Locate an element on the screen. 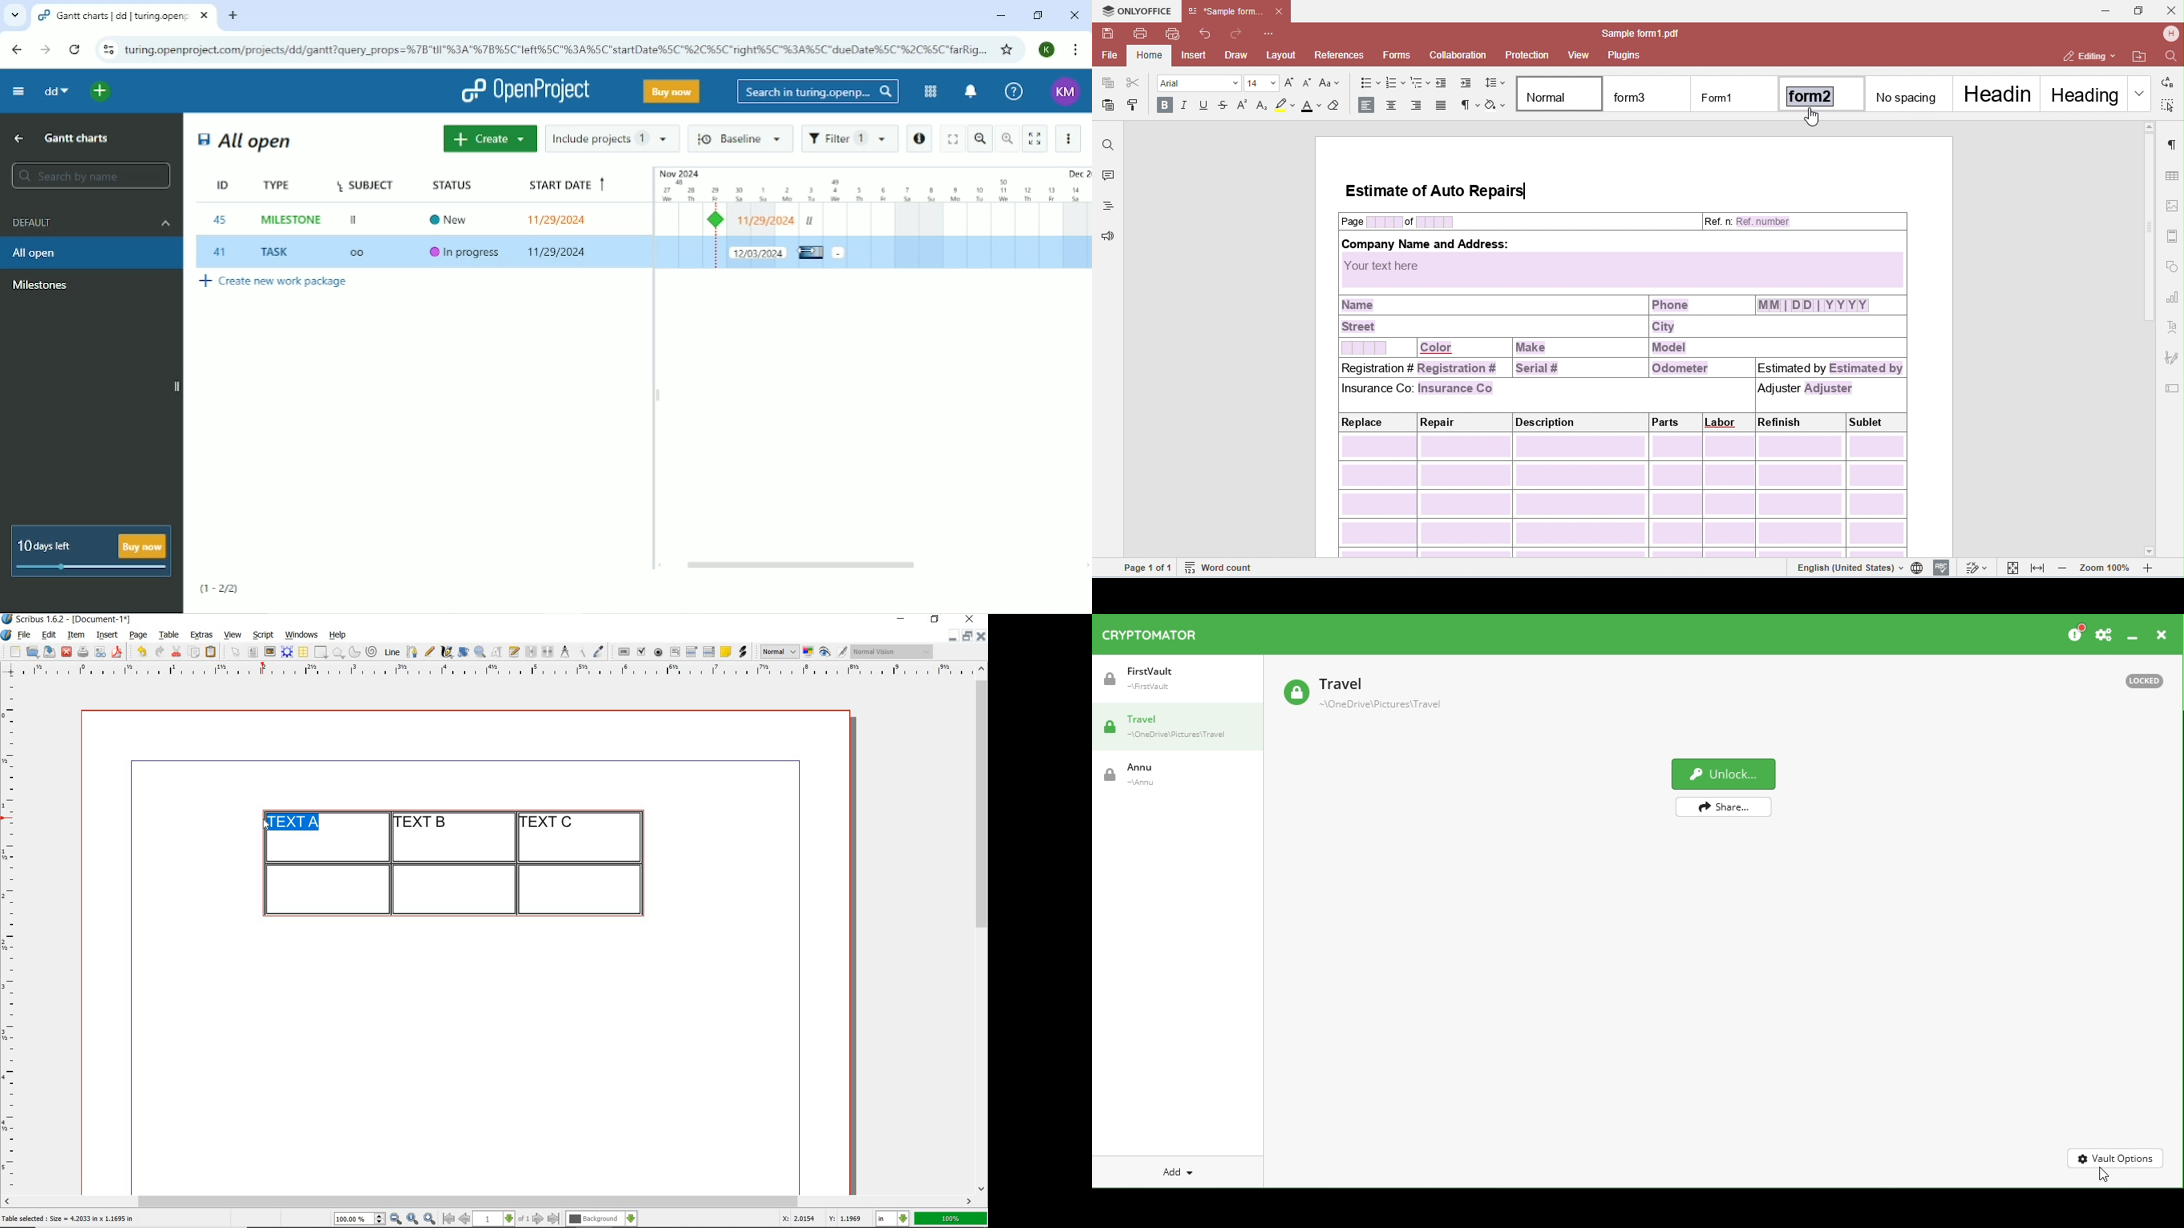 The height and width of the screenshot is (1232, 2184). rotate item is located at coordinates (463, 652).